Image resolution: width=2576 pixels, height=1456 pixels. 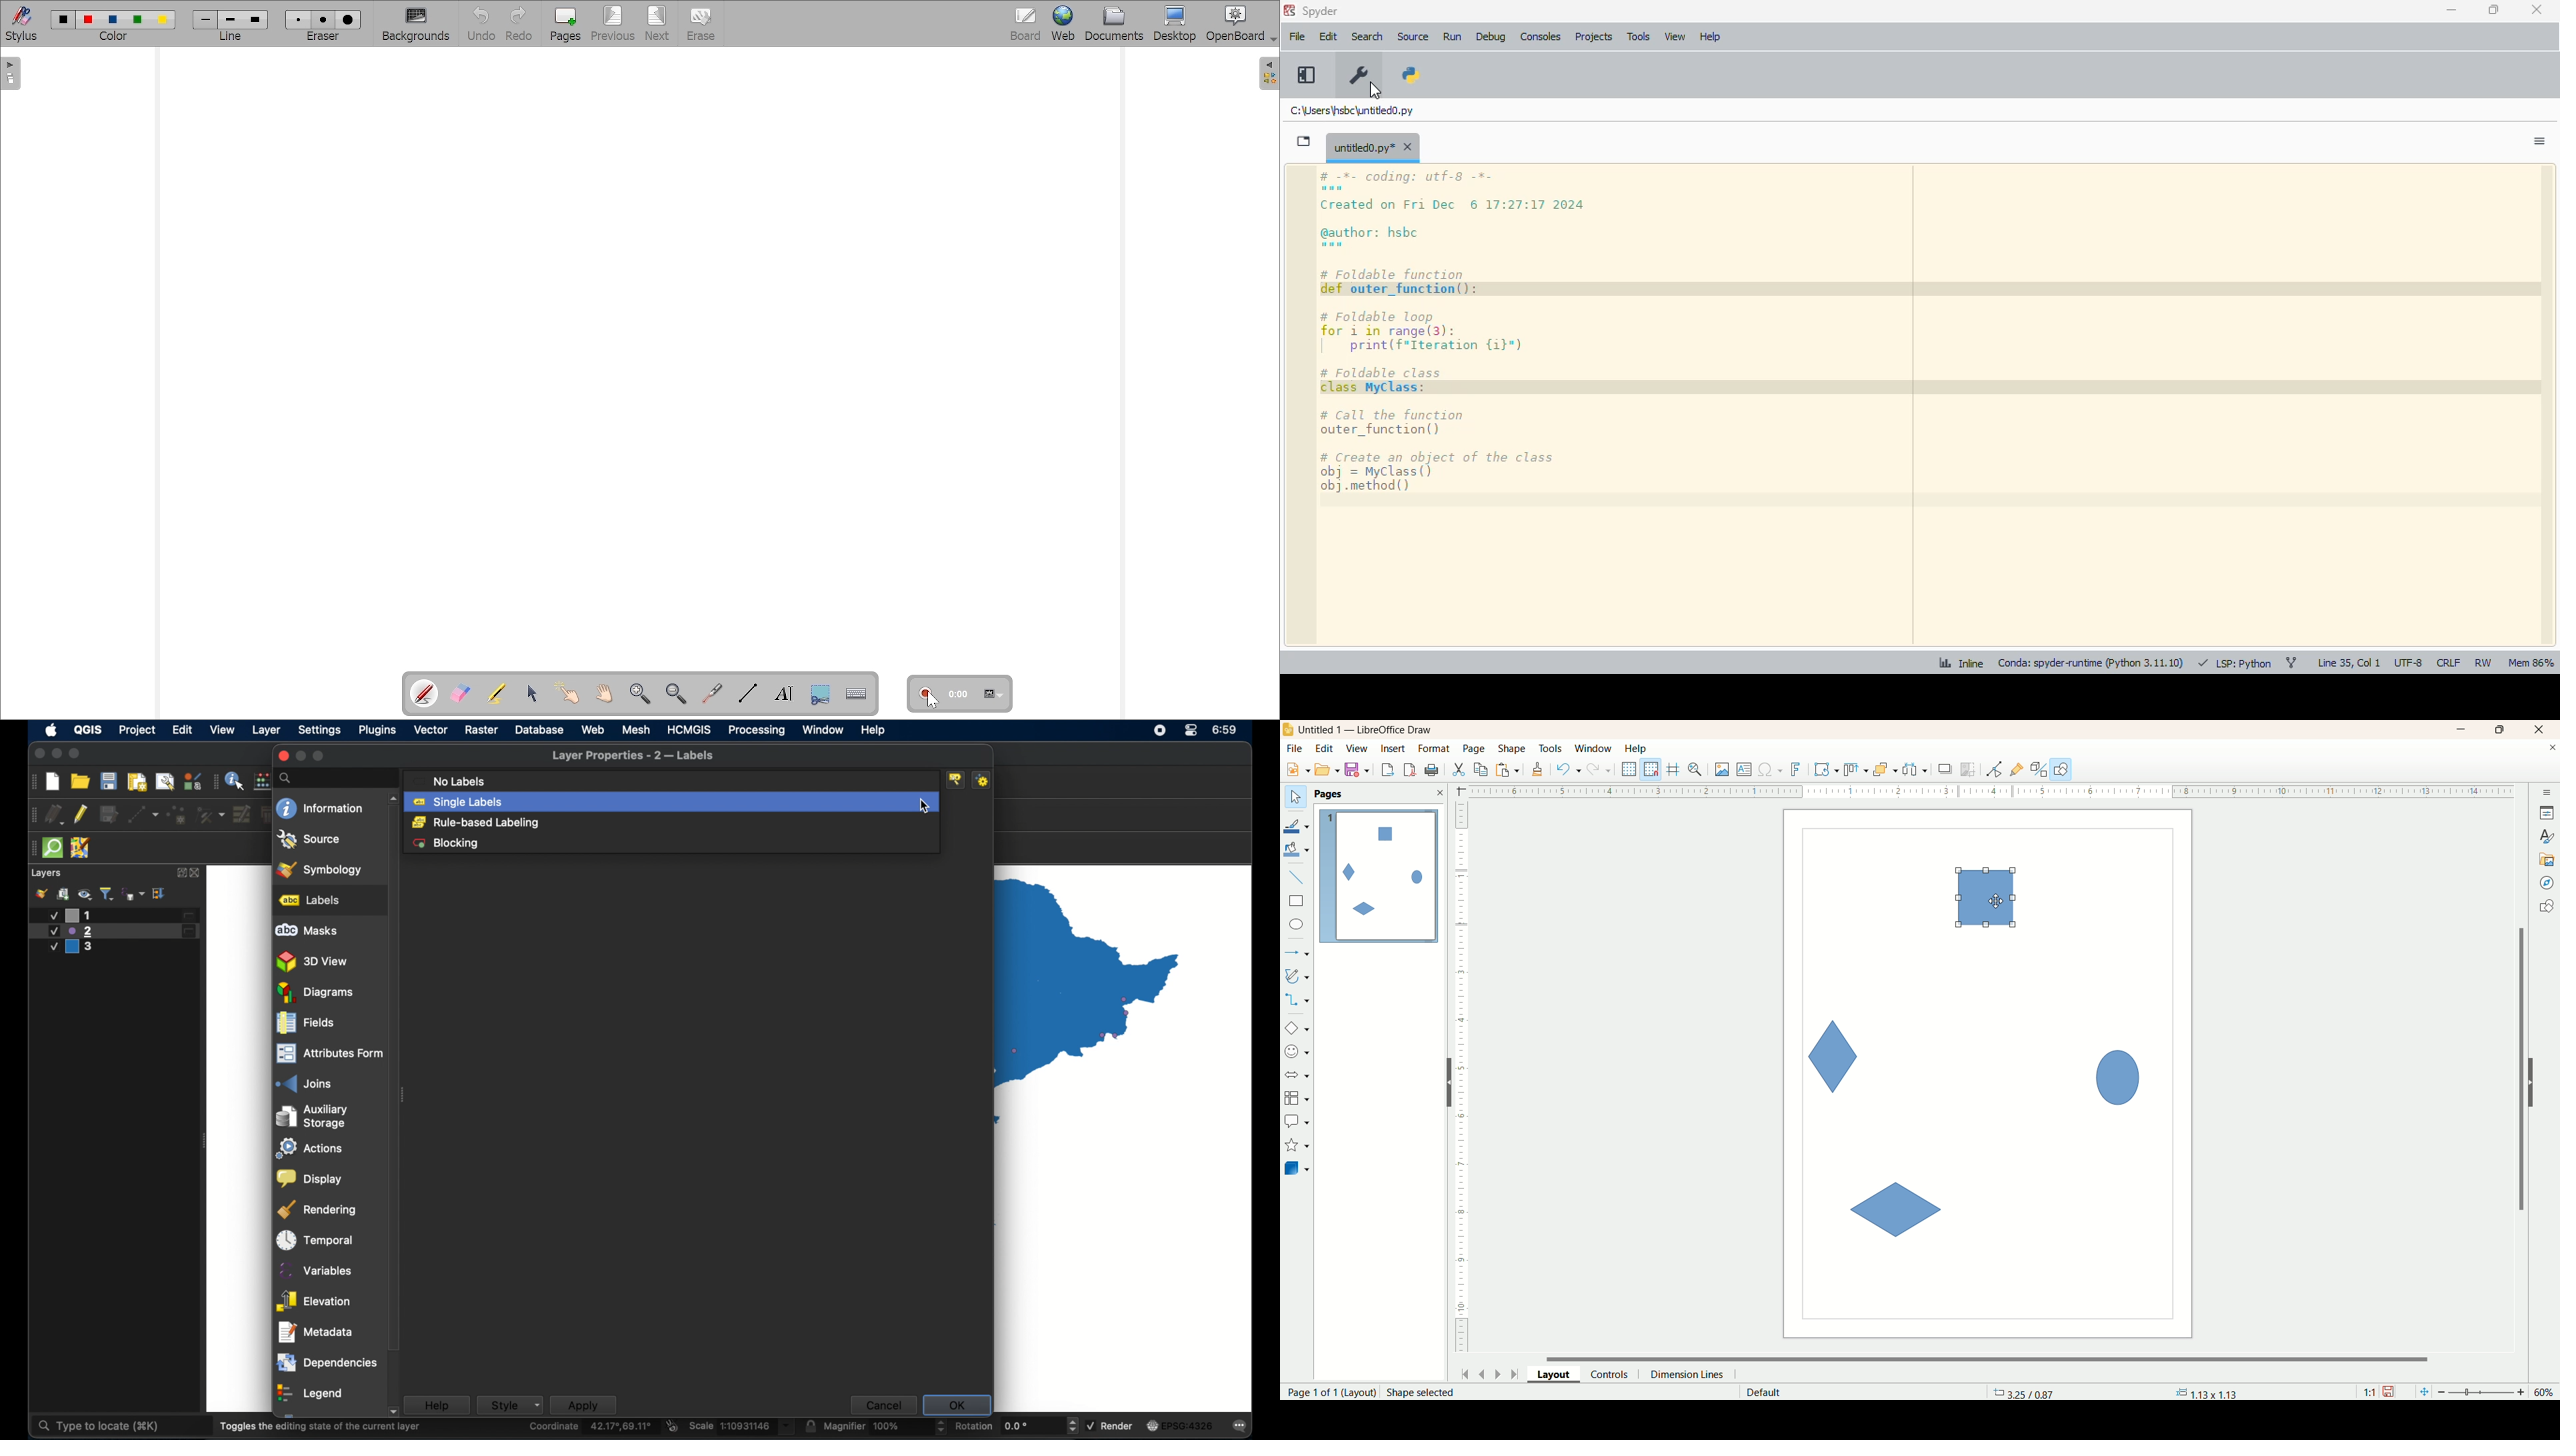 What do you see at coordinates (1463, 1372) in the screenshot?
I see `first page` at bounding box center [1463, 1372].